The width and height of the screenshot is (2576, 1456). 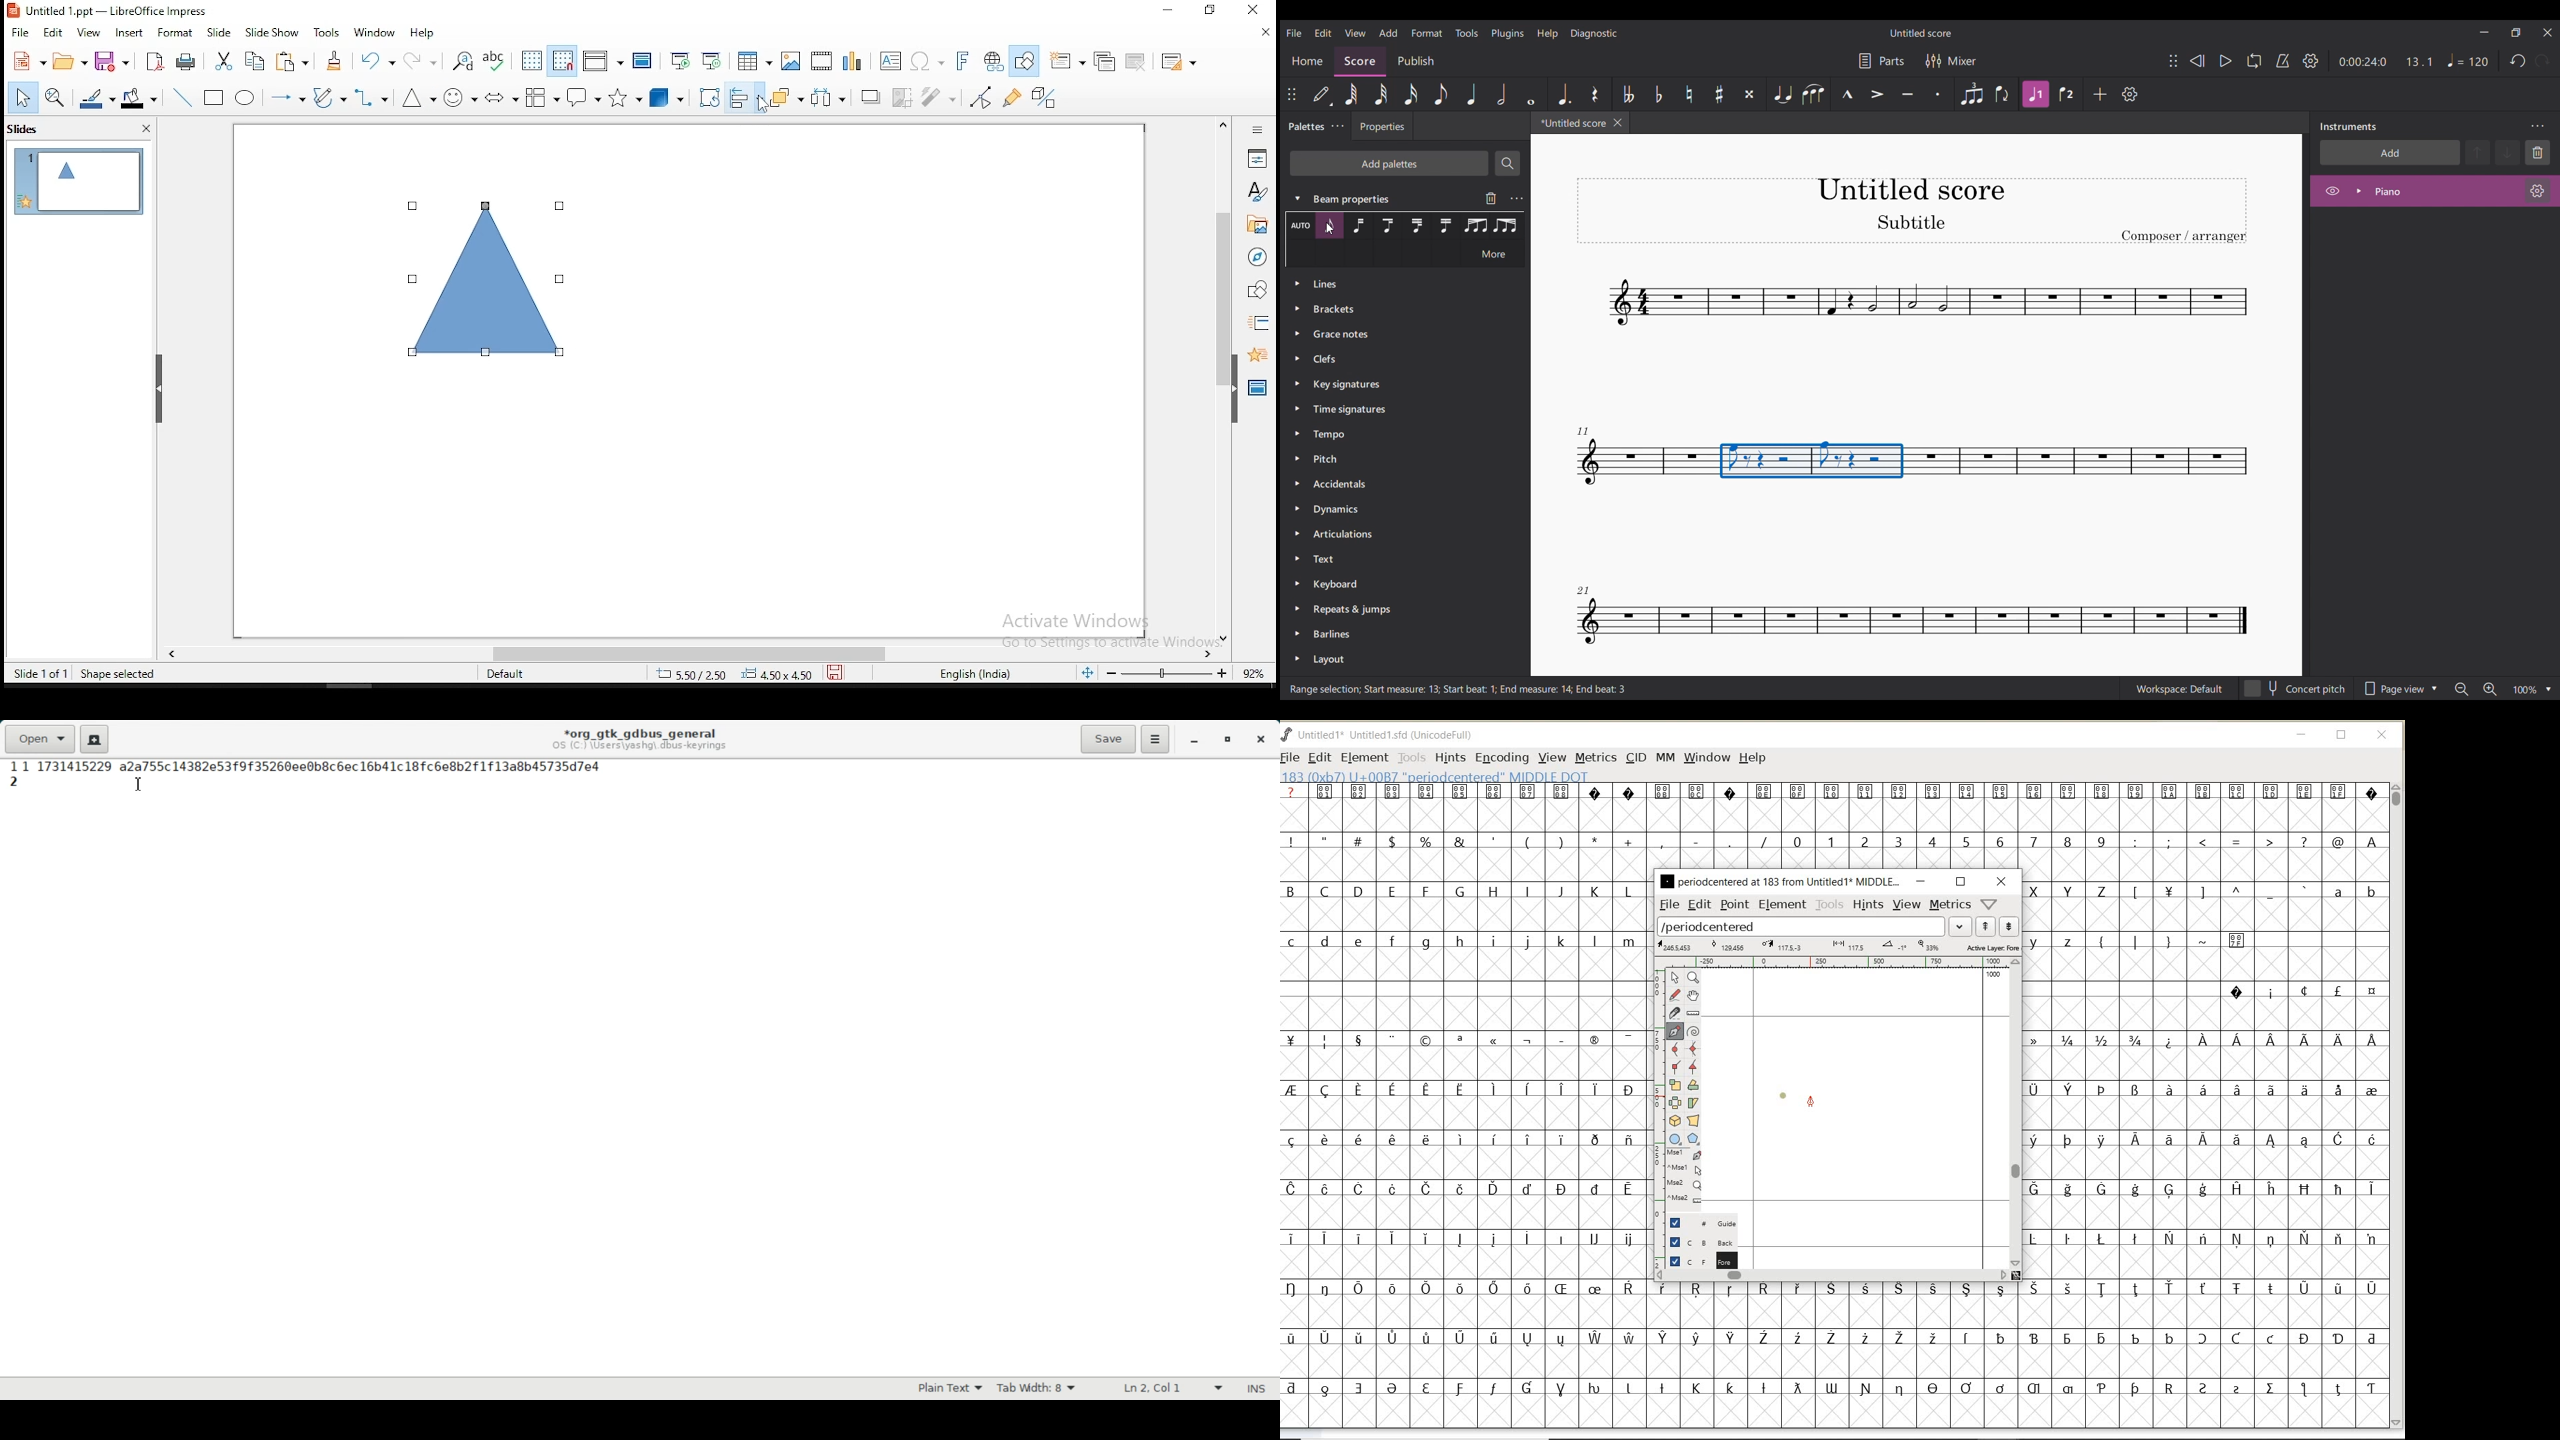 What do you see at coordinates (1259, 157) in the screenshot?
I see `properties` at bounding box center [1259, 157].